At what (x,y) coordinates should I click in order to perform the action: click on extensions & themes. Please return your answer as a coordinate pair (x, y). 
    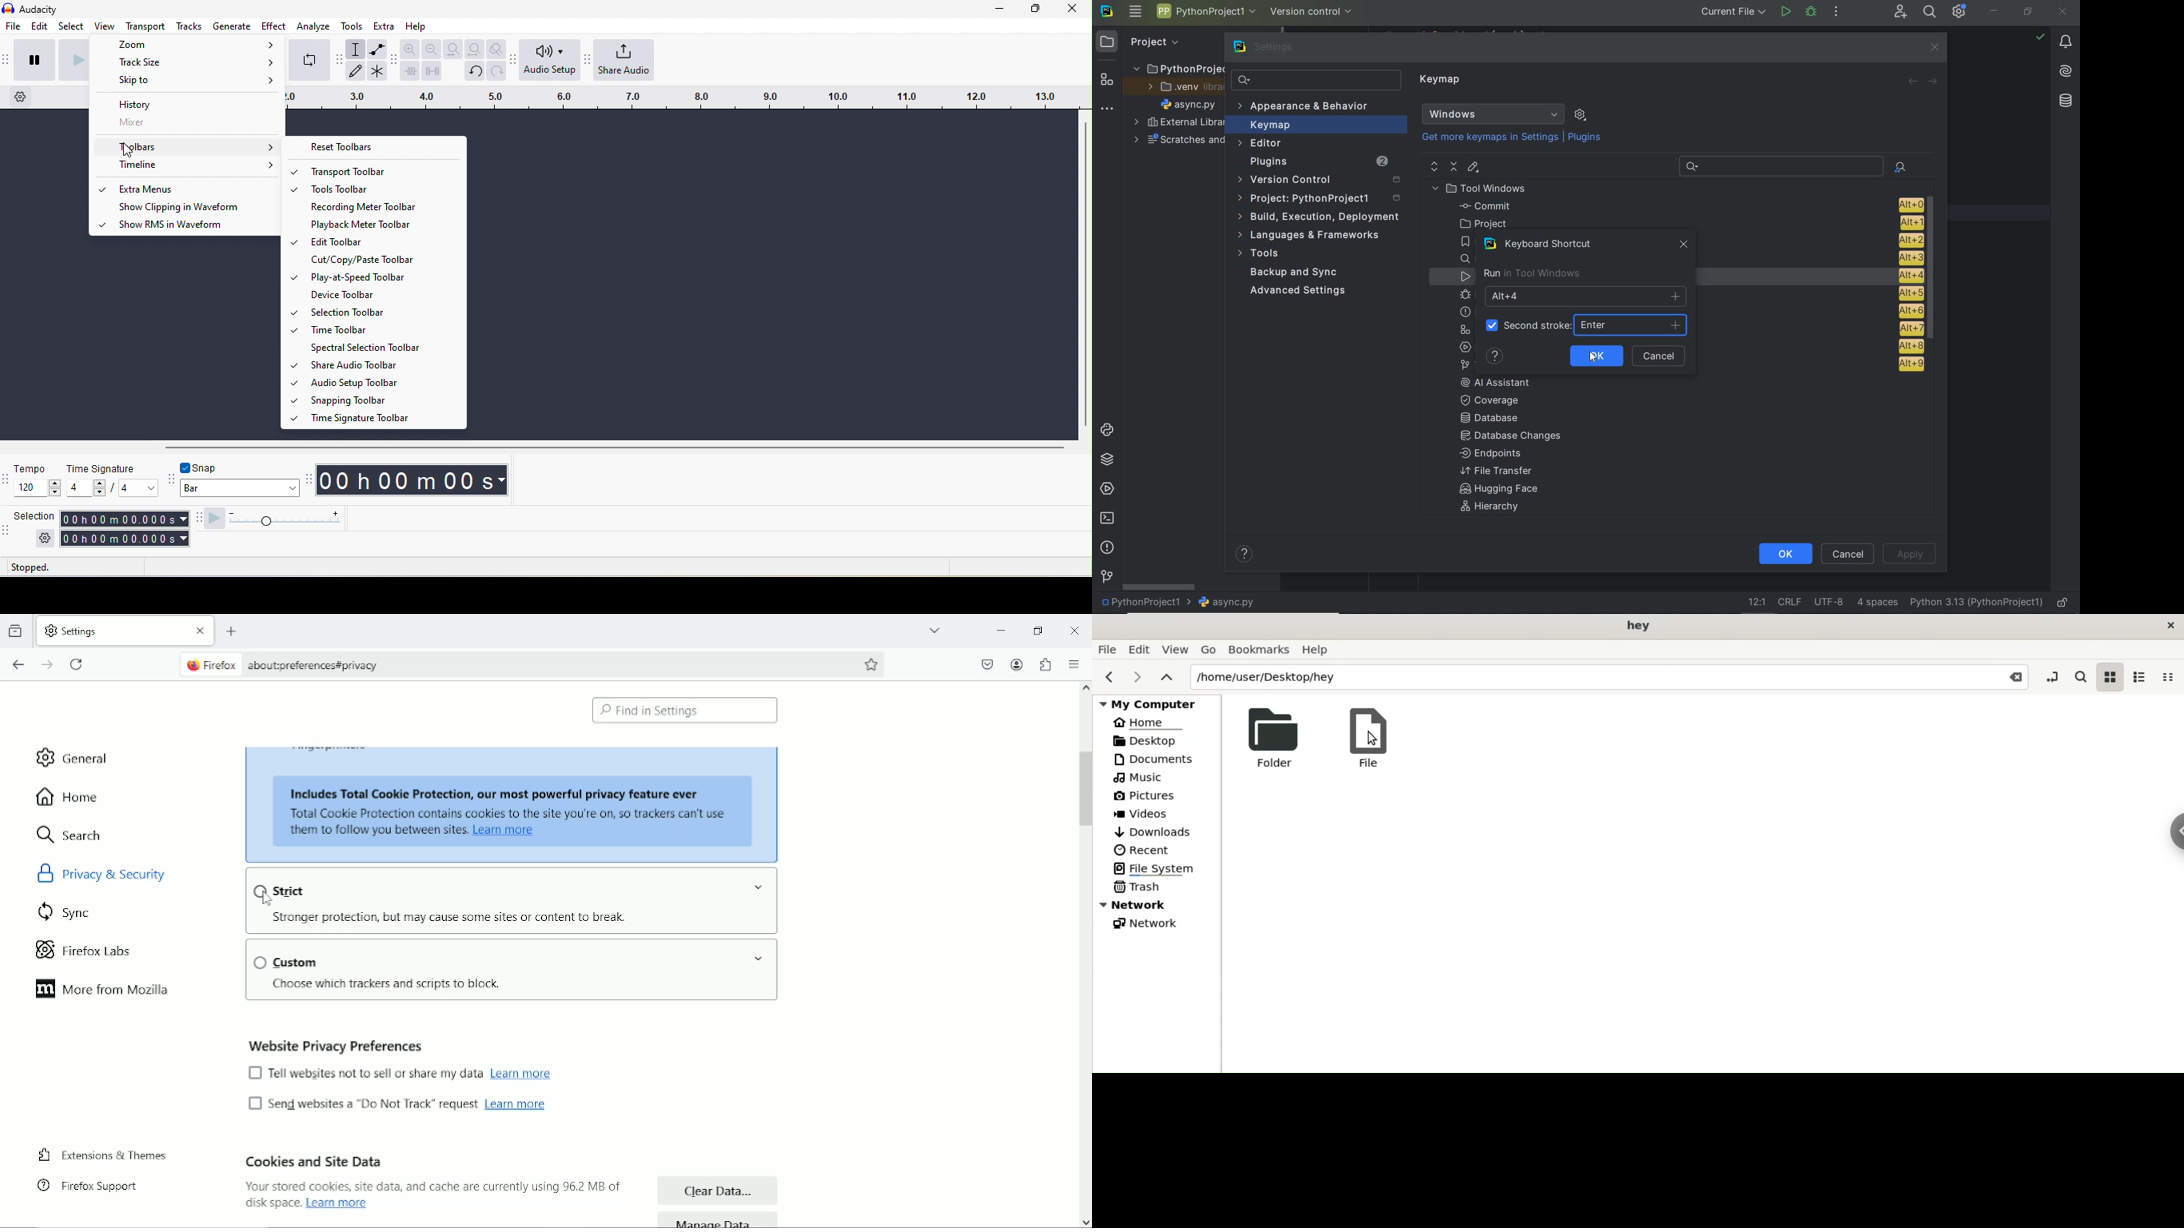
    Looking at the image, I should click on (100, 1155).